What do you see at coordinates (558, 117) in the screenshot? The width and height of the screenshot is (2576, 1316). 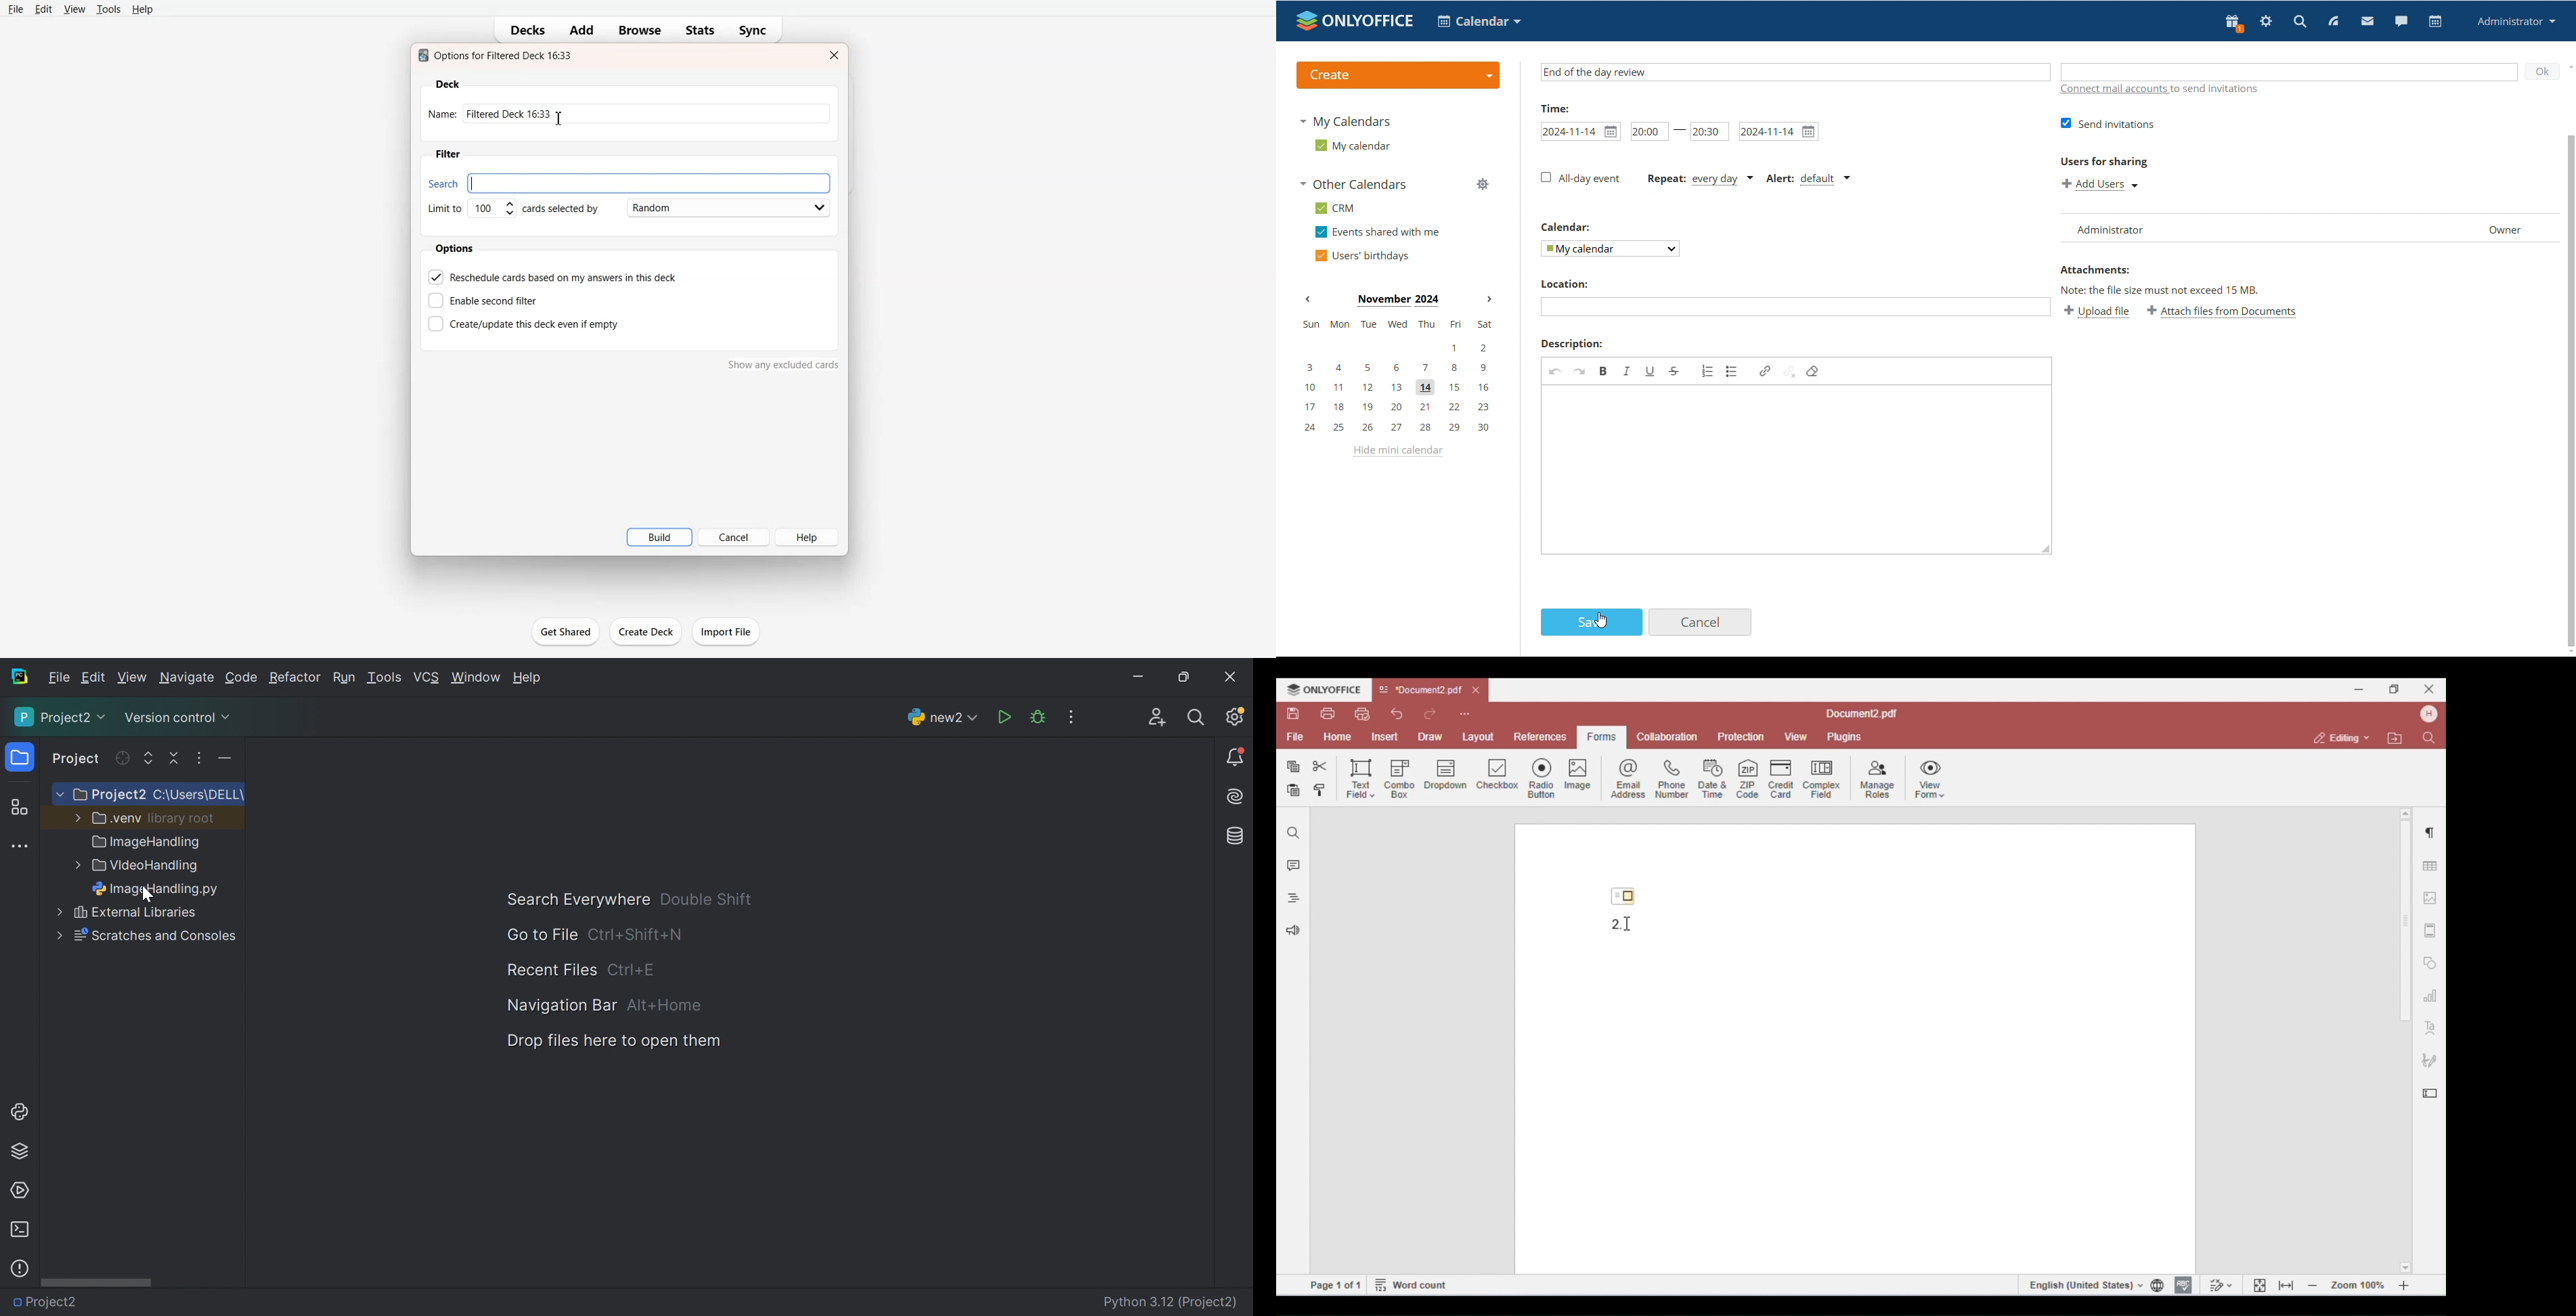 I see `Text Cursor` at bounding box center [558, 117].